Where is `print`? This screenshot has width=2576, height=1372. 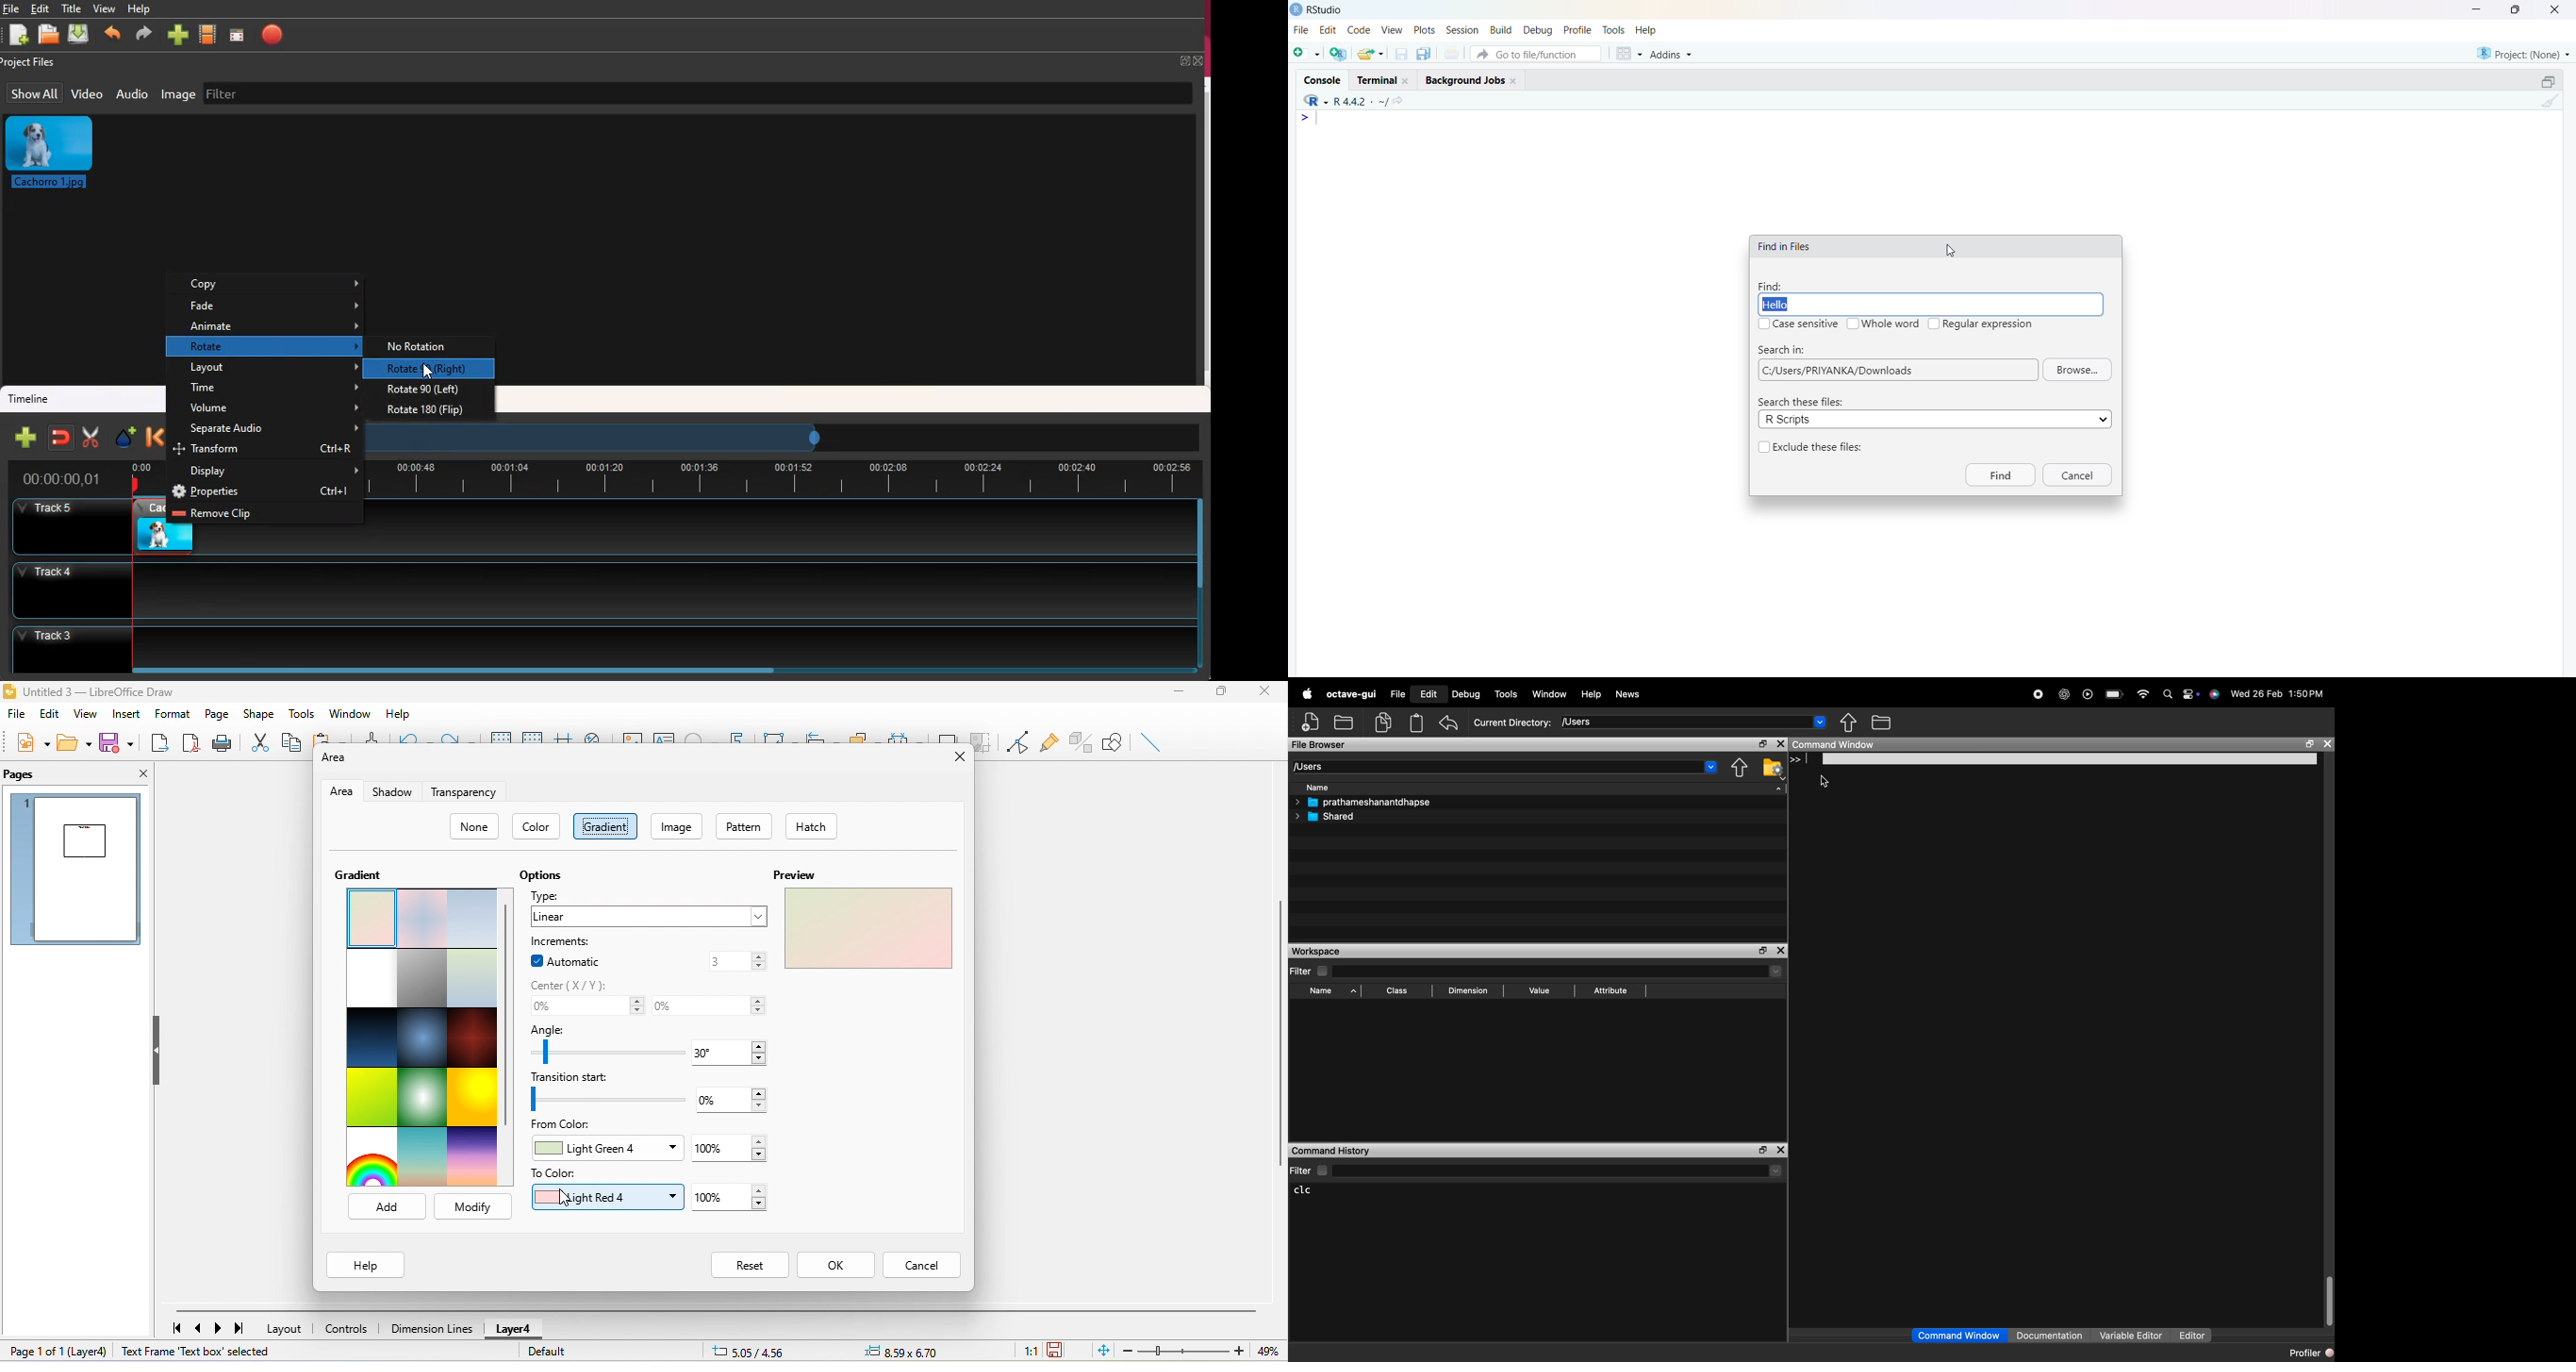 print is located at coordinates (224, 744).